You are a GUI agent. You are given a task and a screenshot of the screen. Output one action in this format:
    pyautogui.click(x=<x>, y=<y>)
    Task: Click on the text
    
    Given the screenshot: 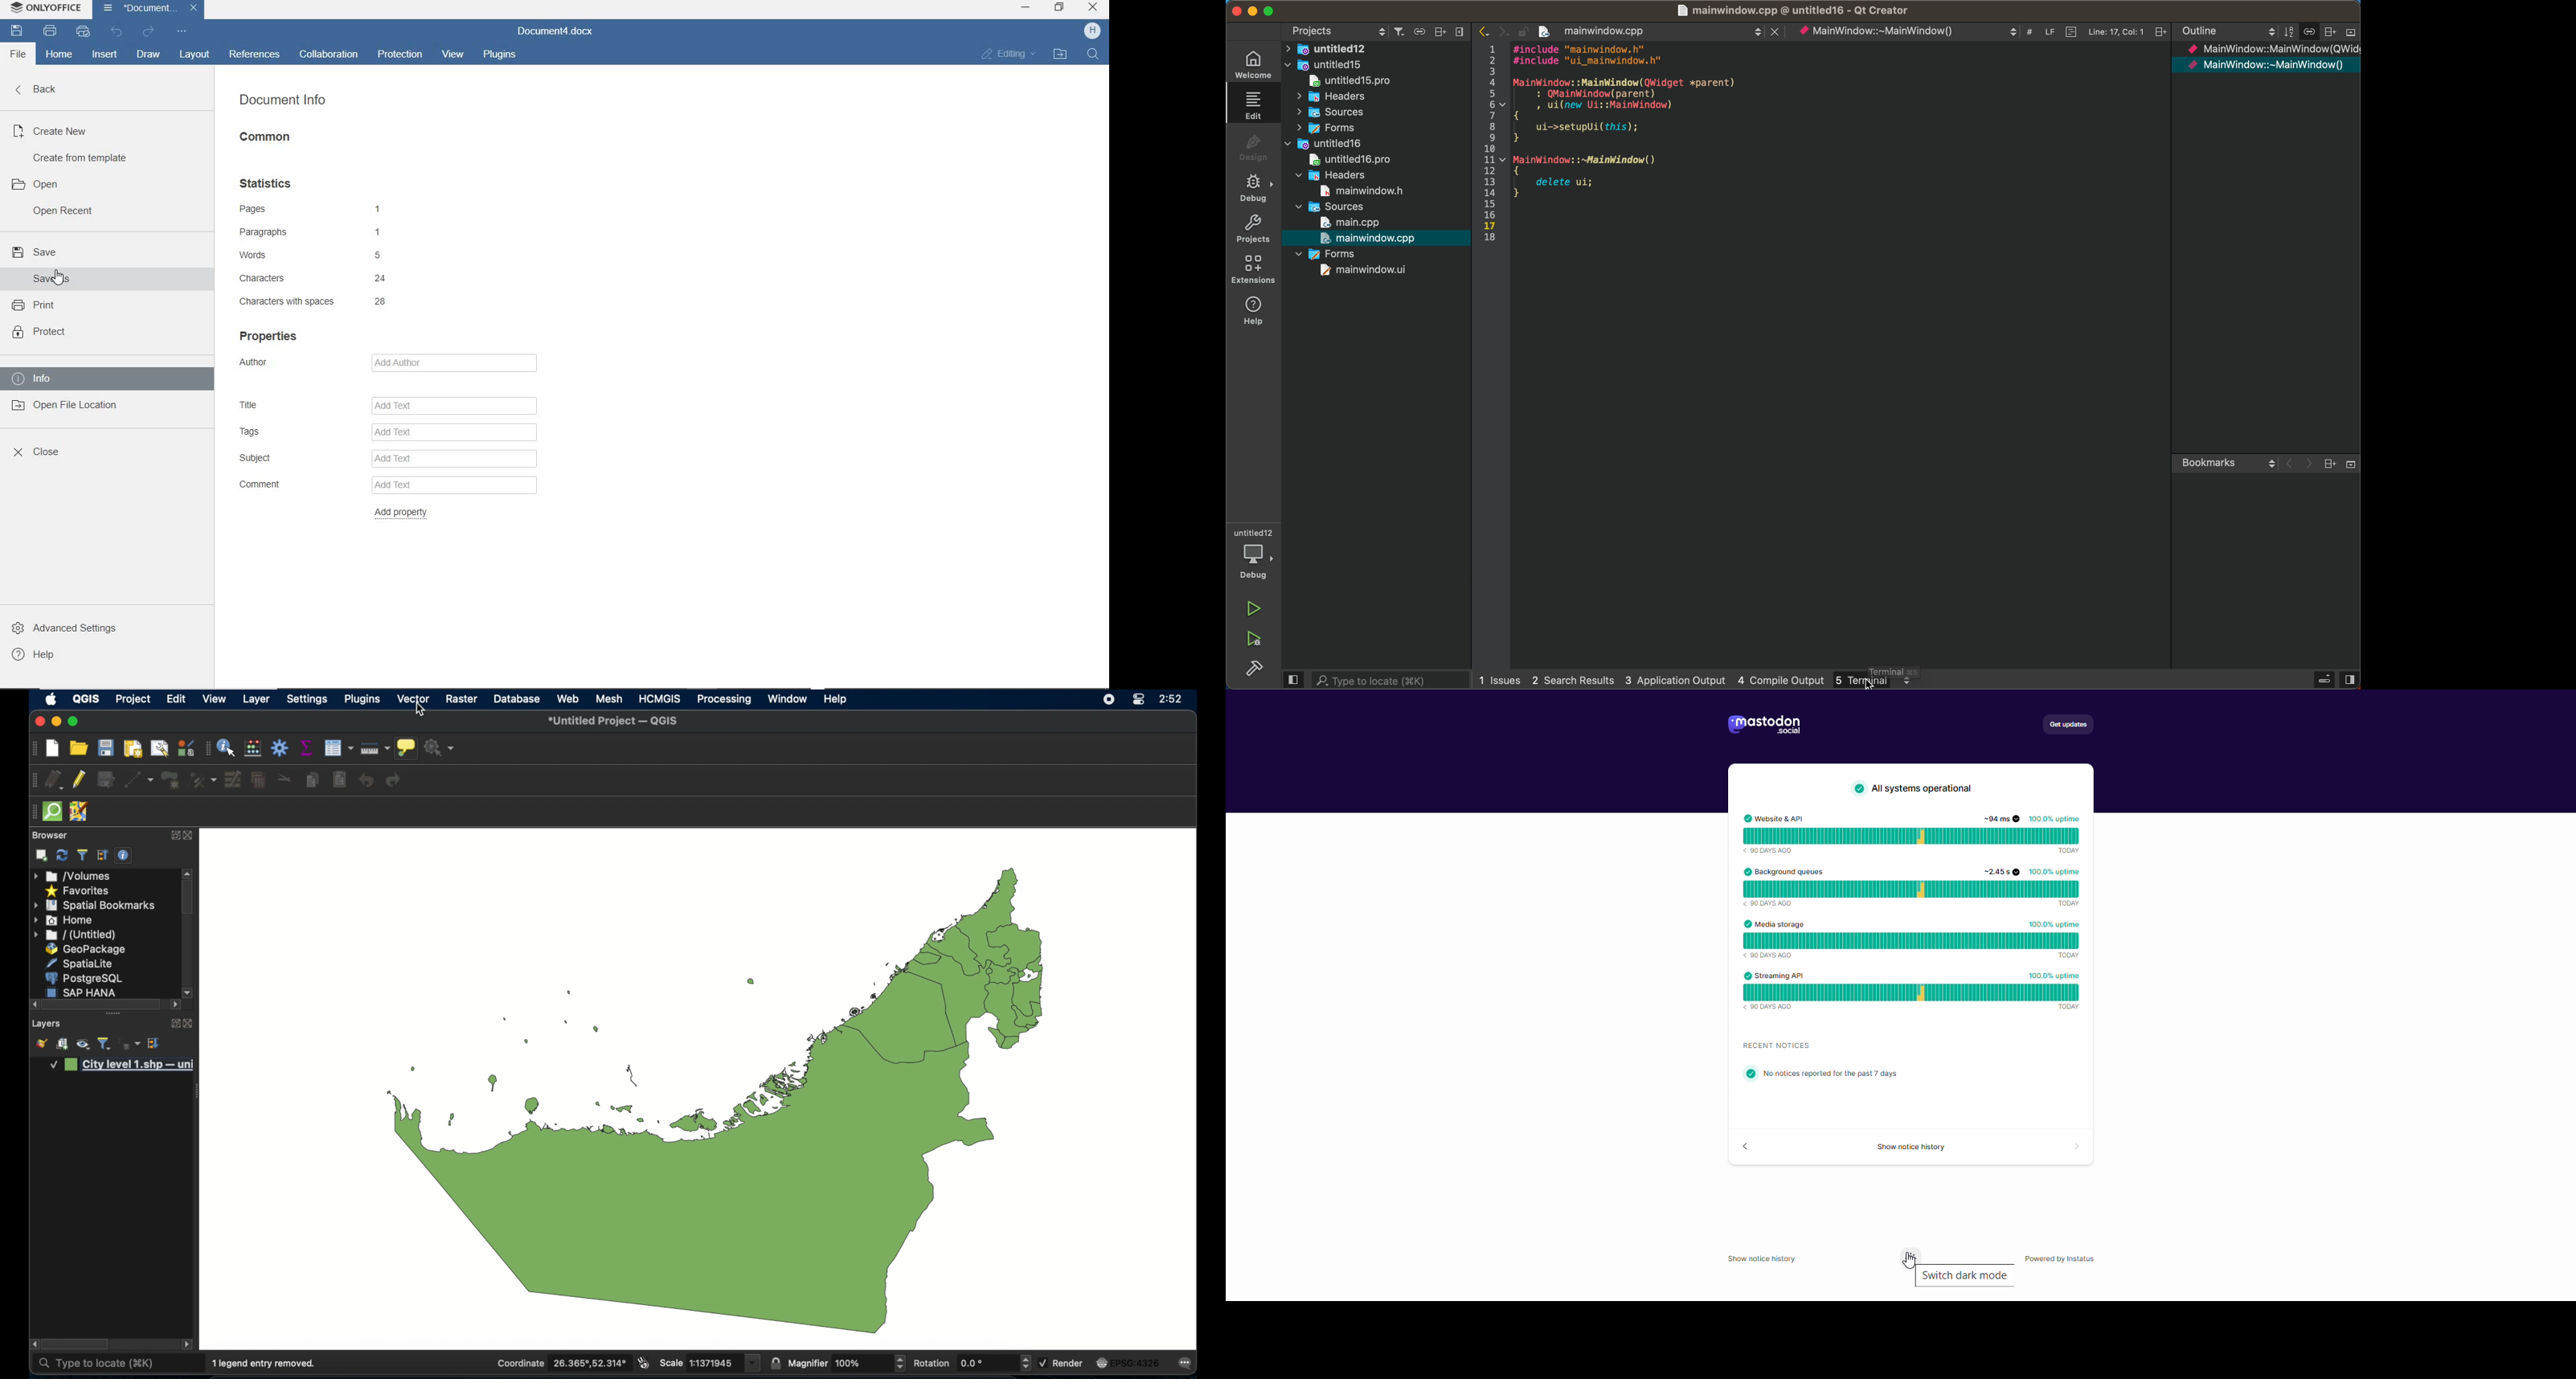 What is the action you would take?
    pyautogui.click(x=1919, y=790)
    